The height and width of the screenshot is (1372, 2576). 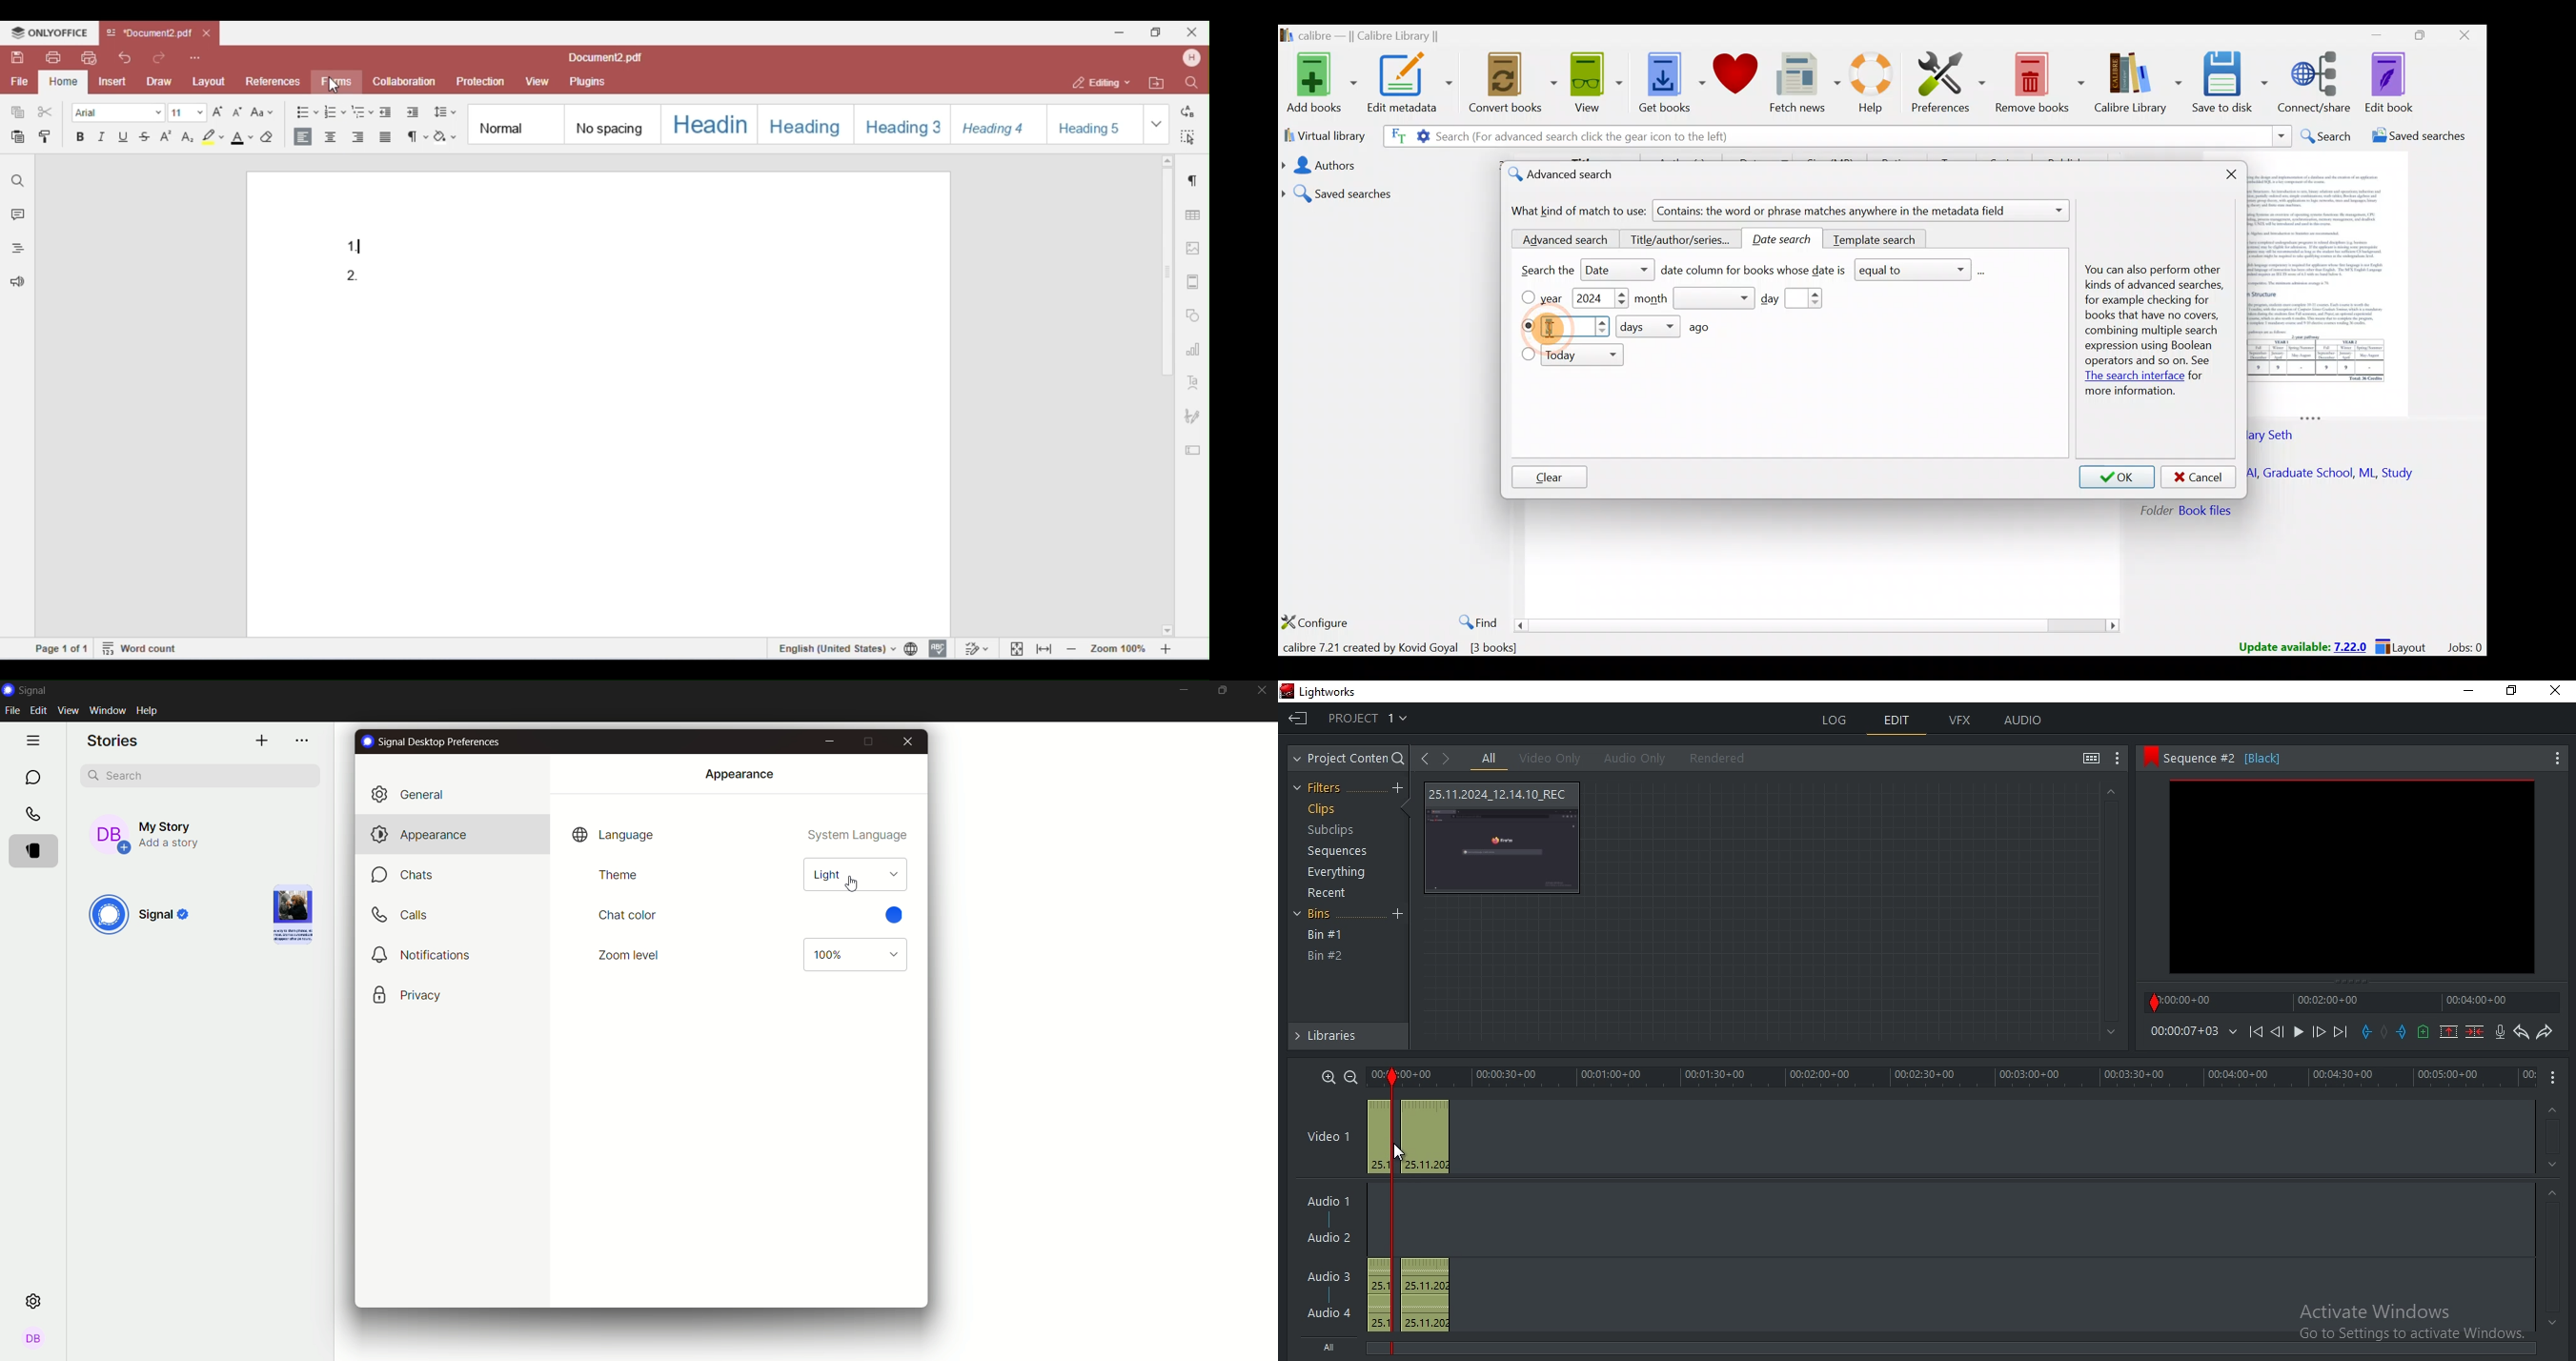 What do you see at coordinates (2234, 176) in the screenshot?
I see `Close` at bounding box center [2234, 176].